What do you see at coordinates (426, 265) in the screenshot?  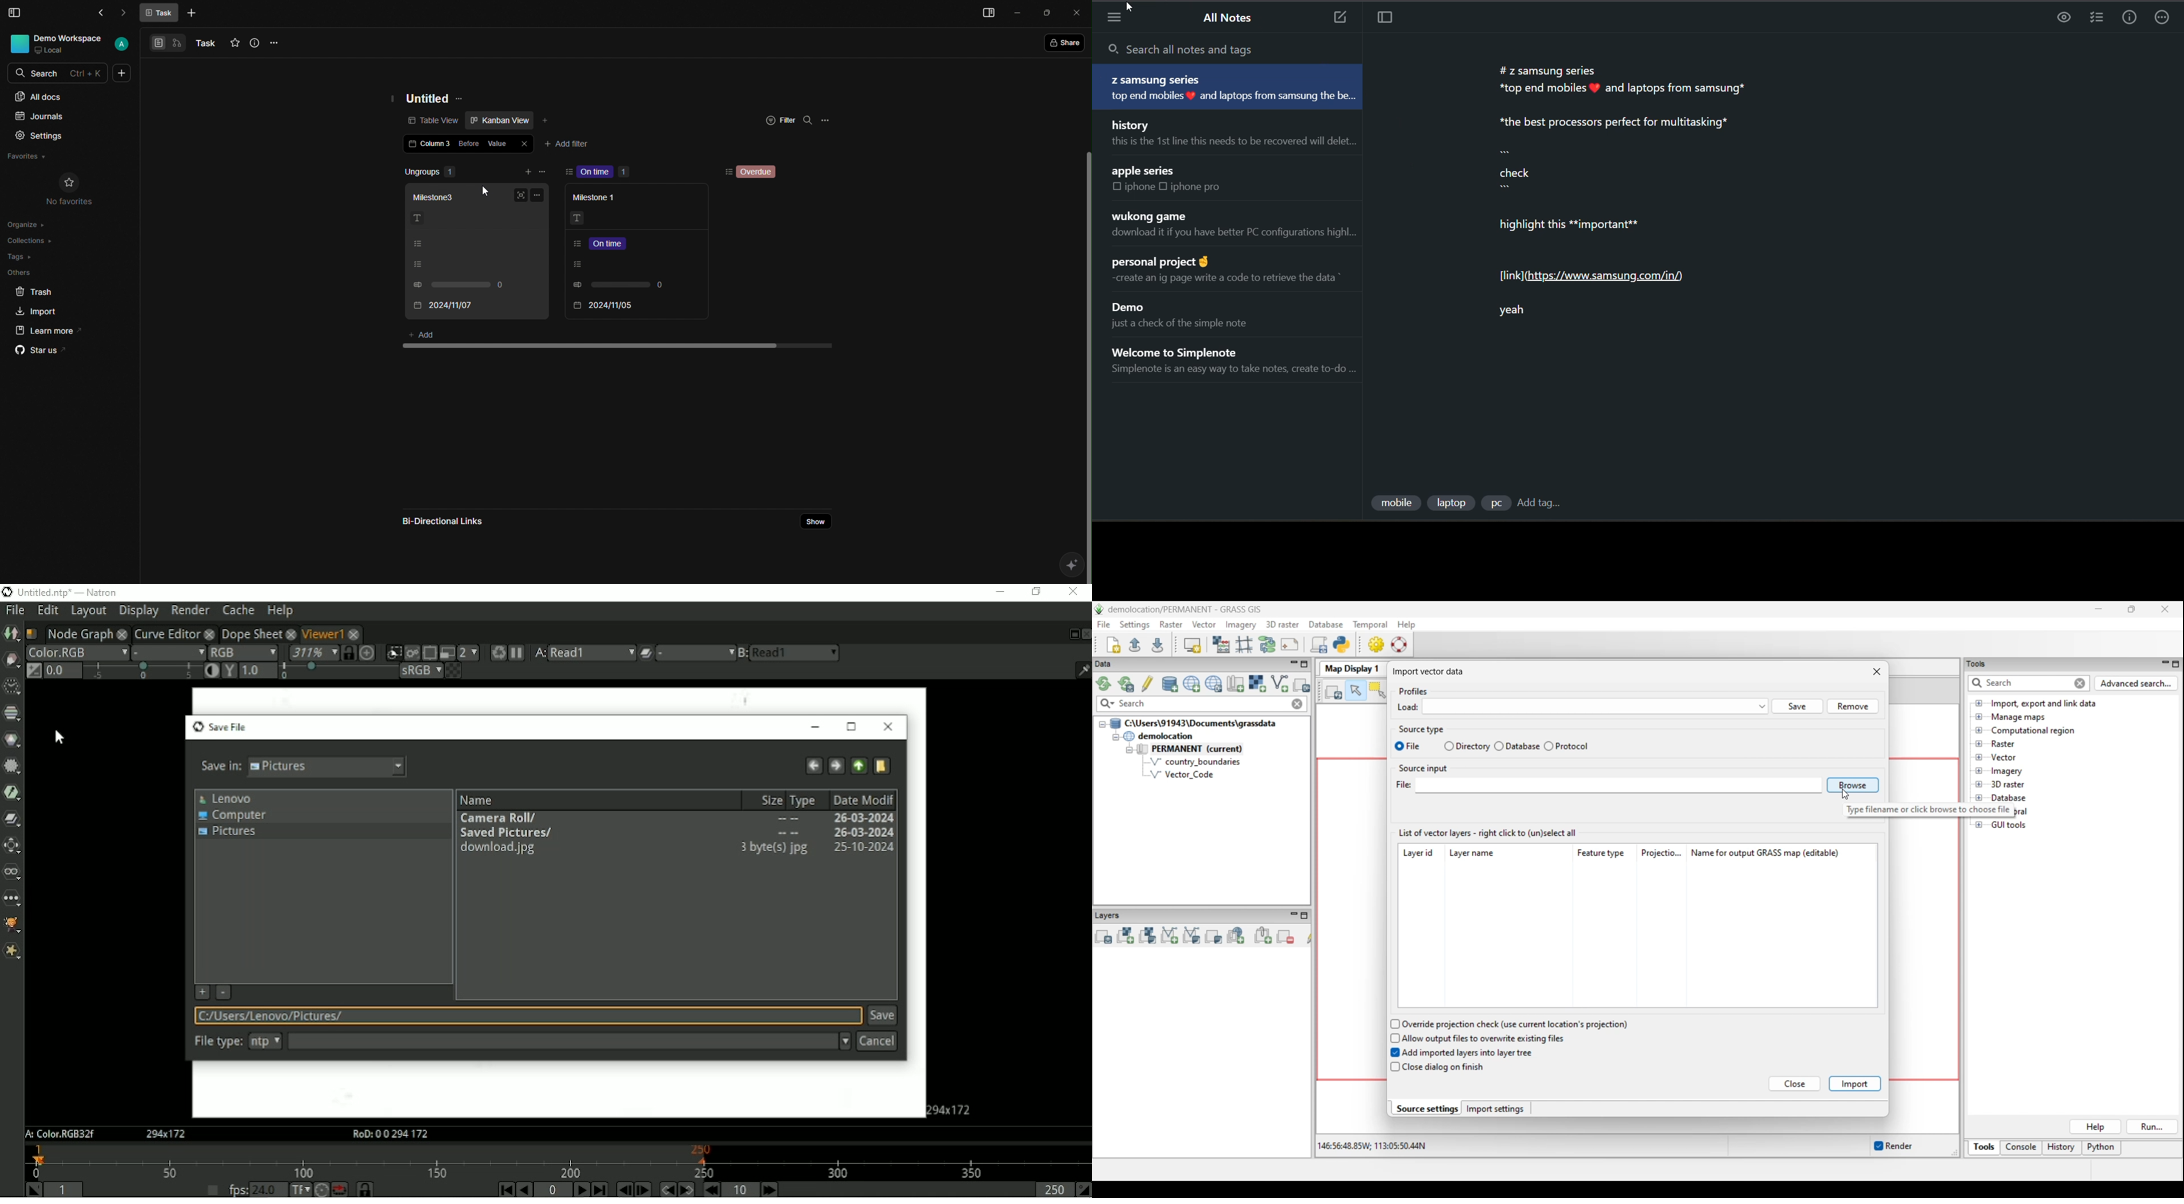 I see `Listing` at bounding box center [426, 265].